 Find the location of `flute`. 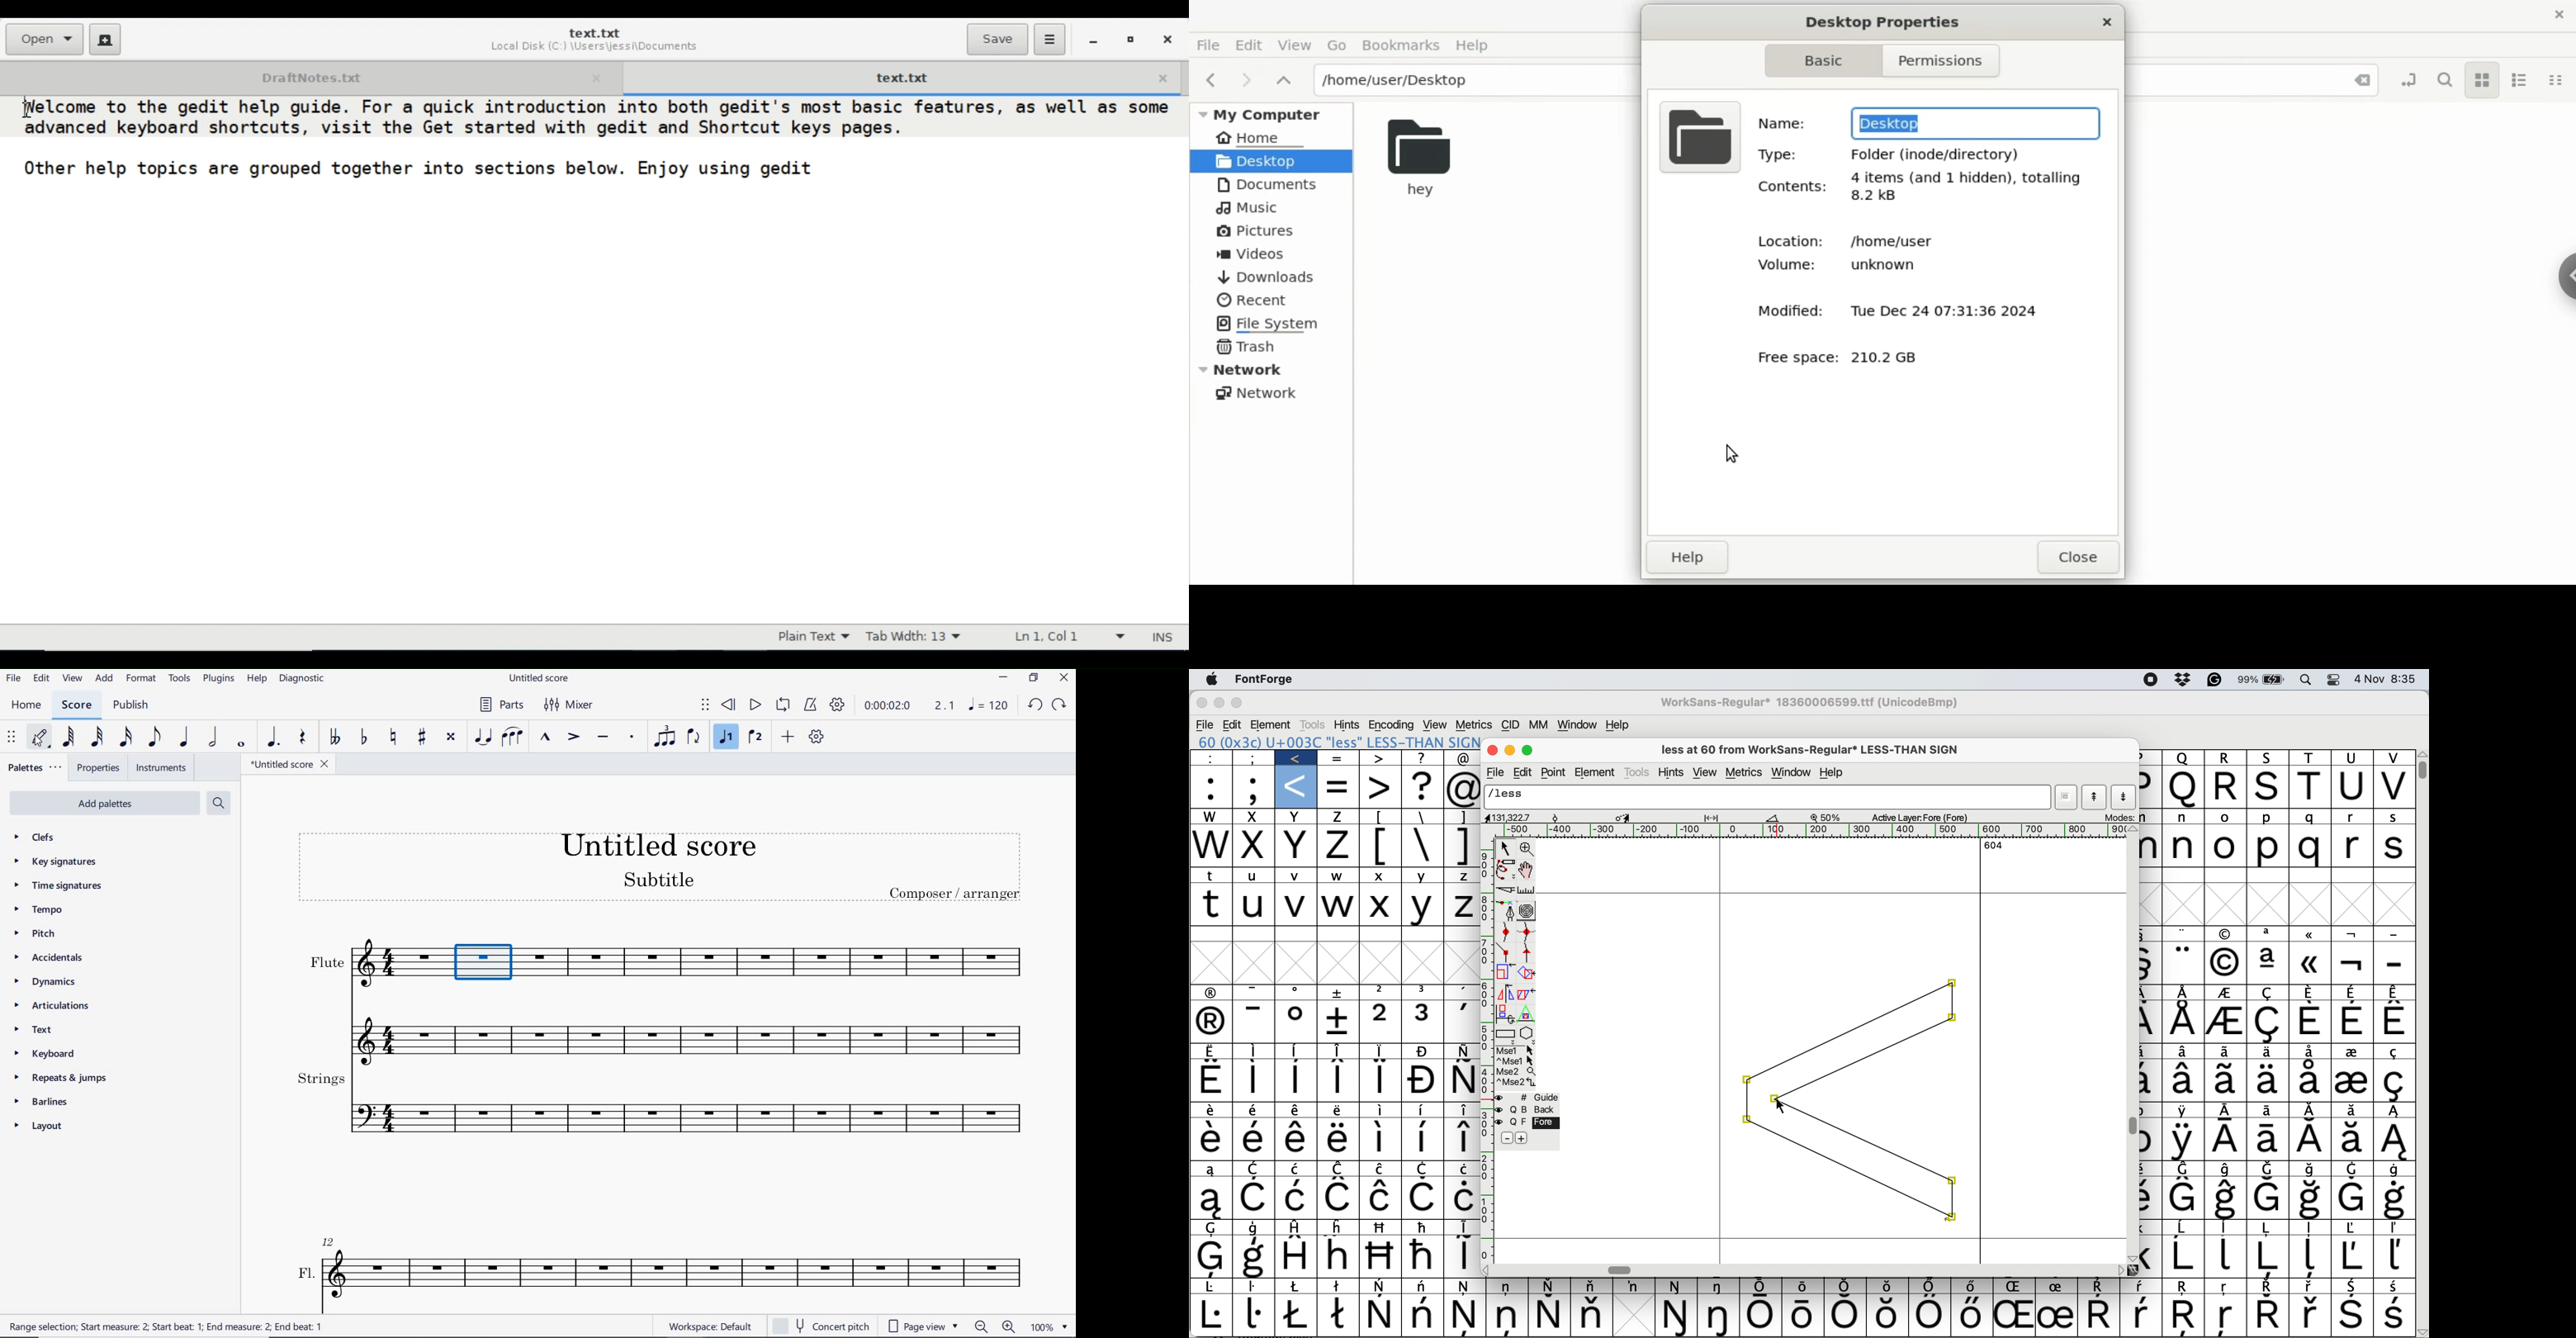

flute is located at coordinates (660, 1030).